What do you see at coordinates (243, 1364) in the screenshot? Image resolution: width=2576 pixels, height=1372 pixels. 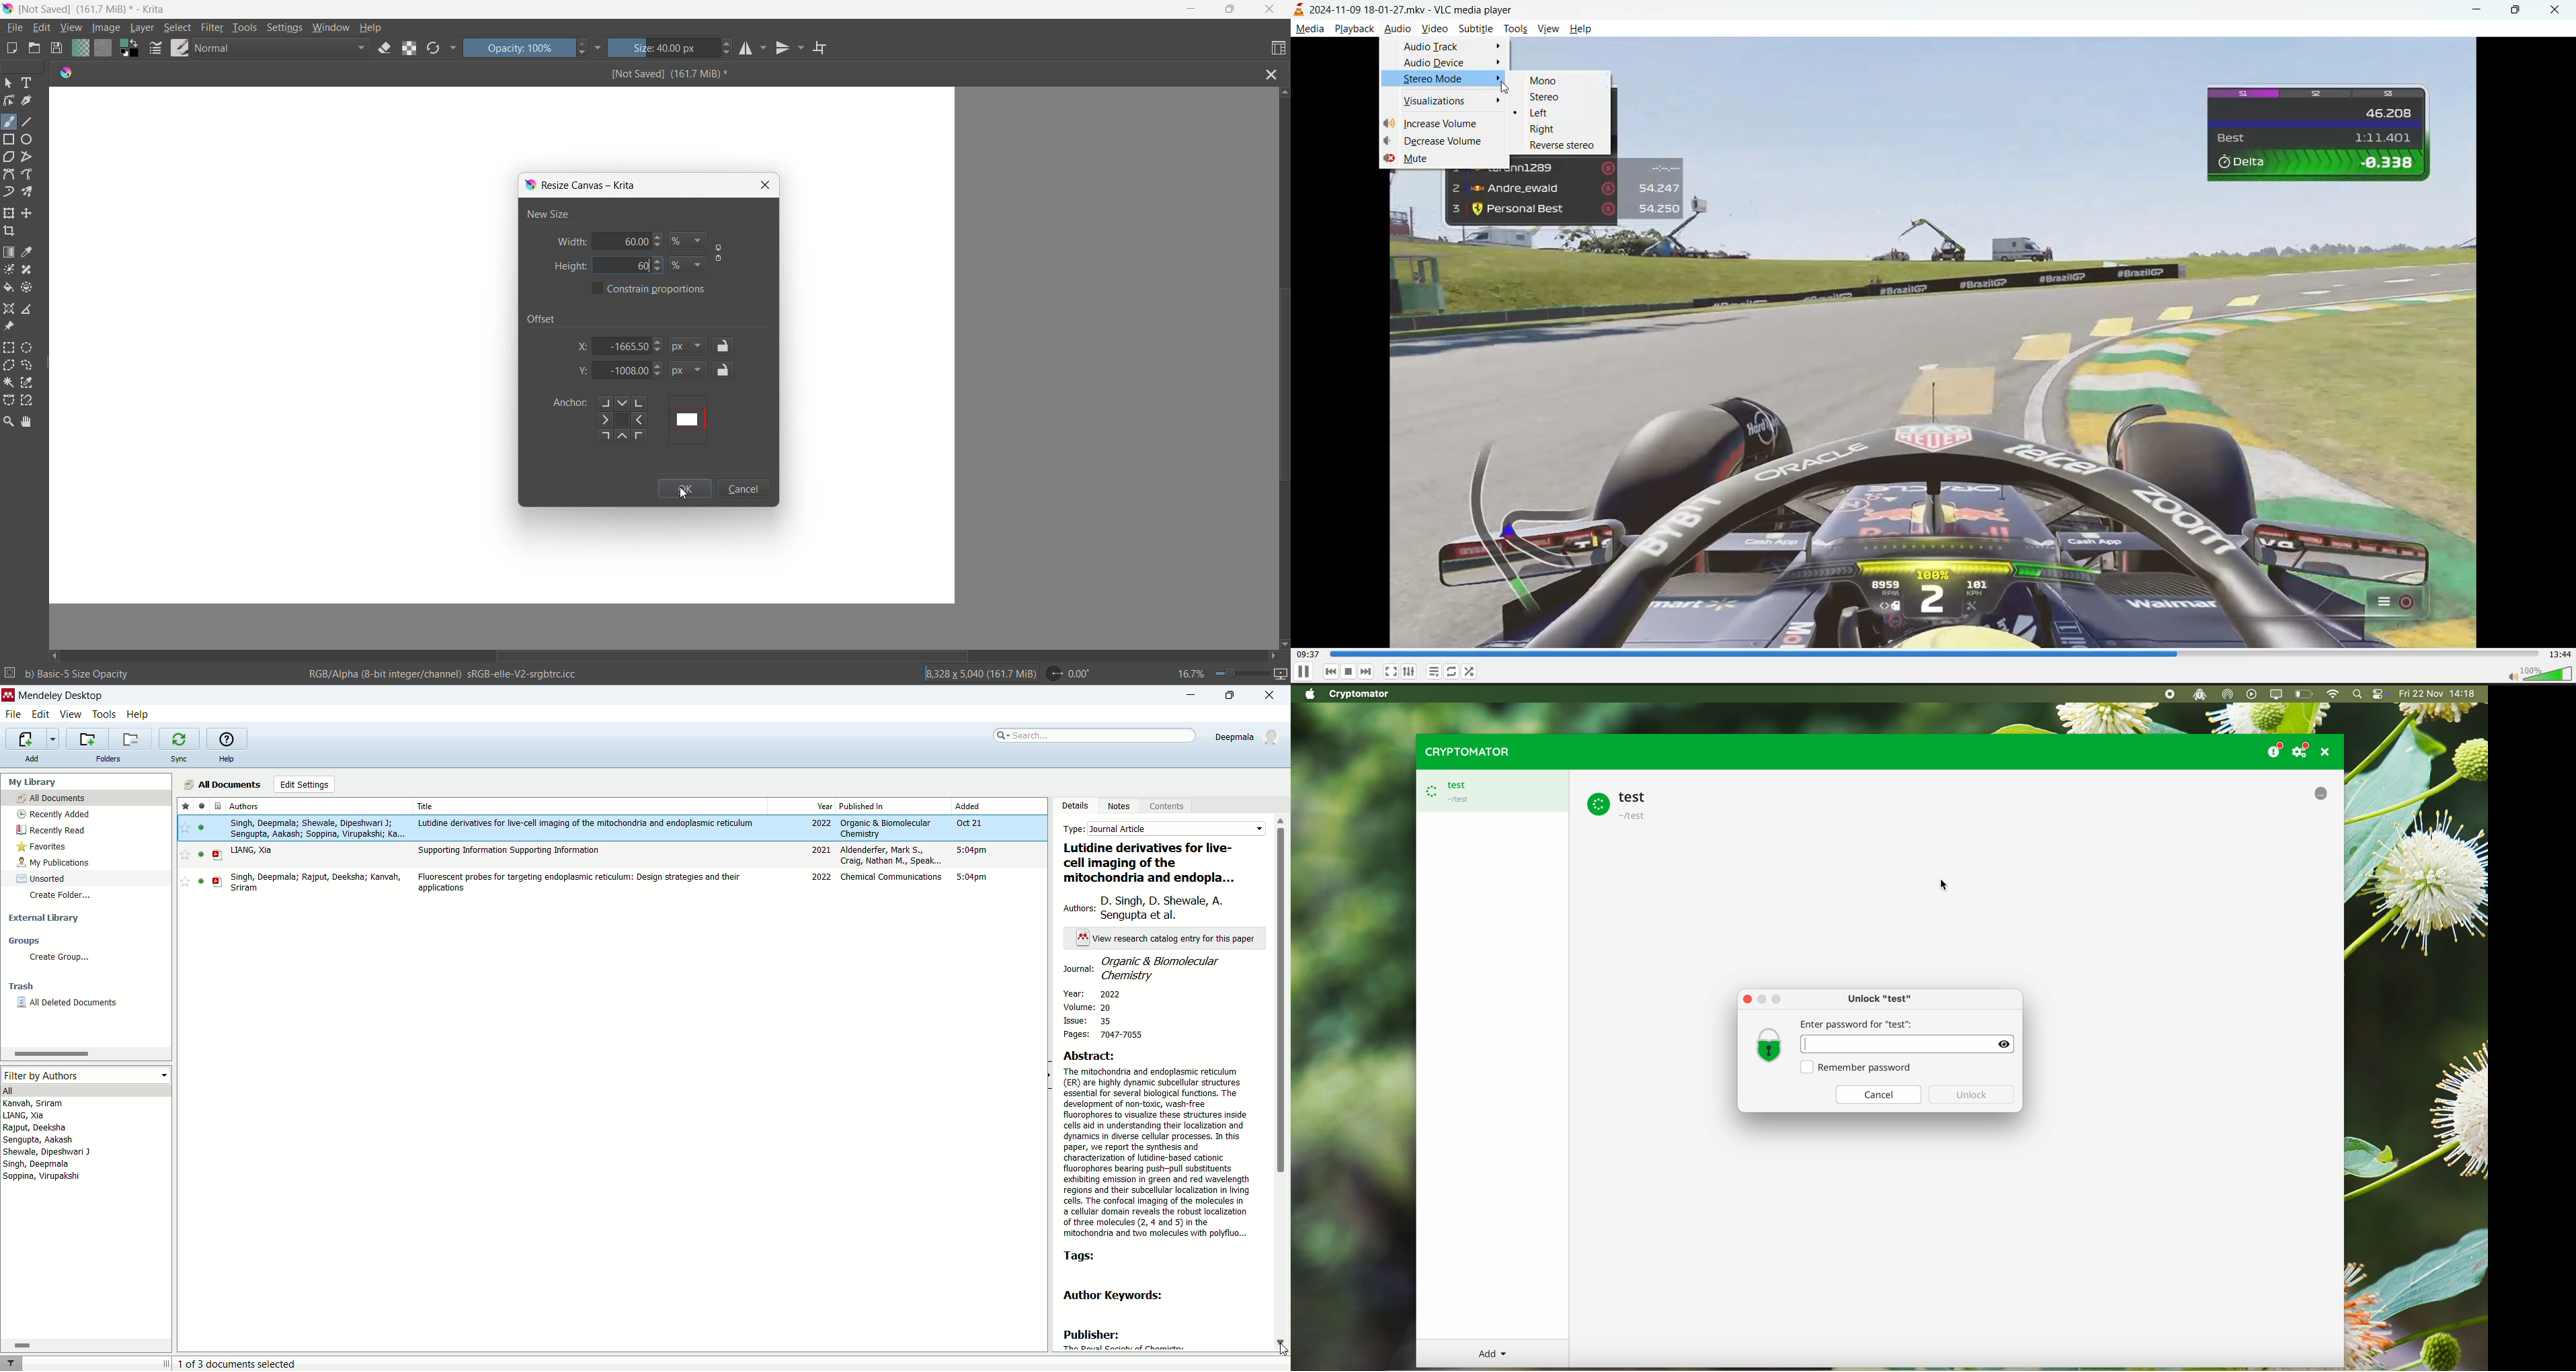 I see `1 of 3 document selected` at bounding box center [243, 1364].